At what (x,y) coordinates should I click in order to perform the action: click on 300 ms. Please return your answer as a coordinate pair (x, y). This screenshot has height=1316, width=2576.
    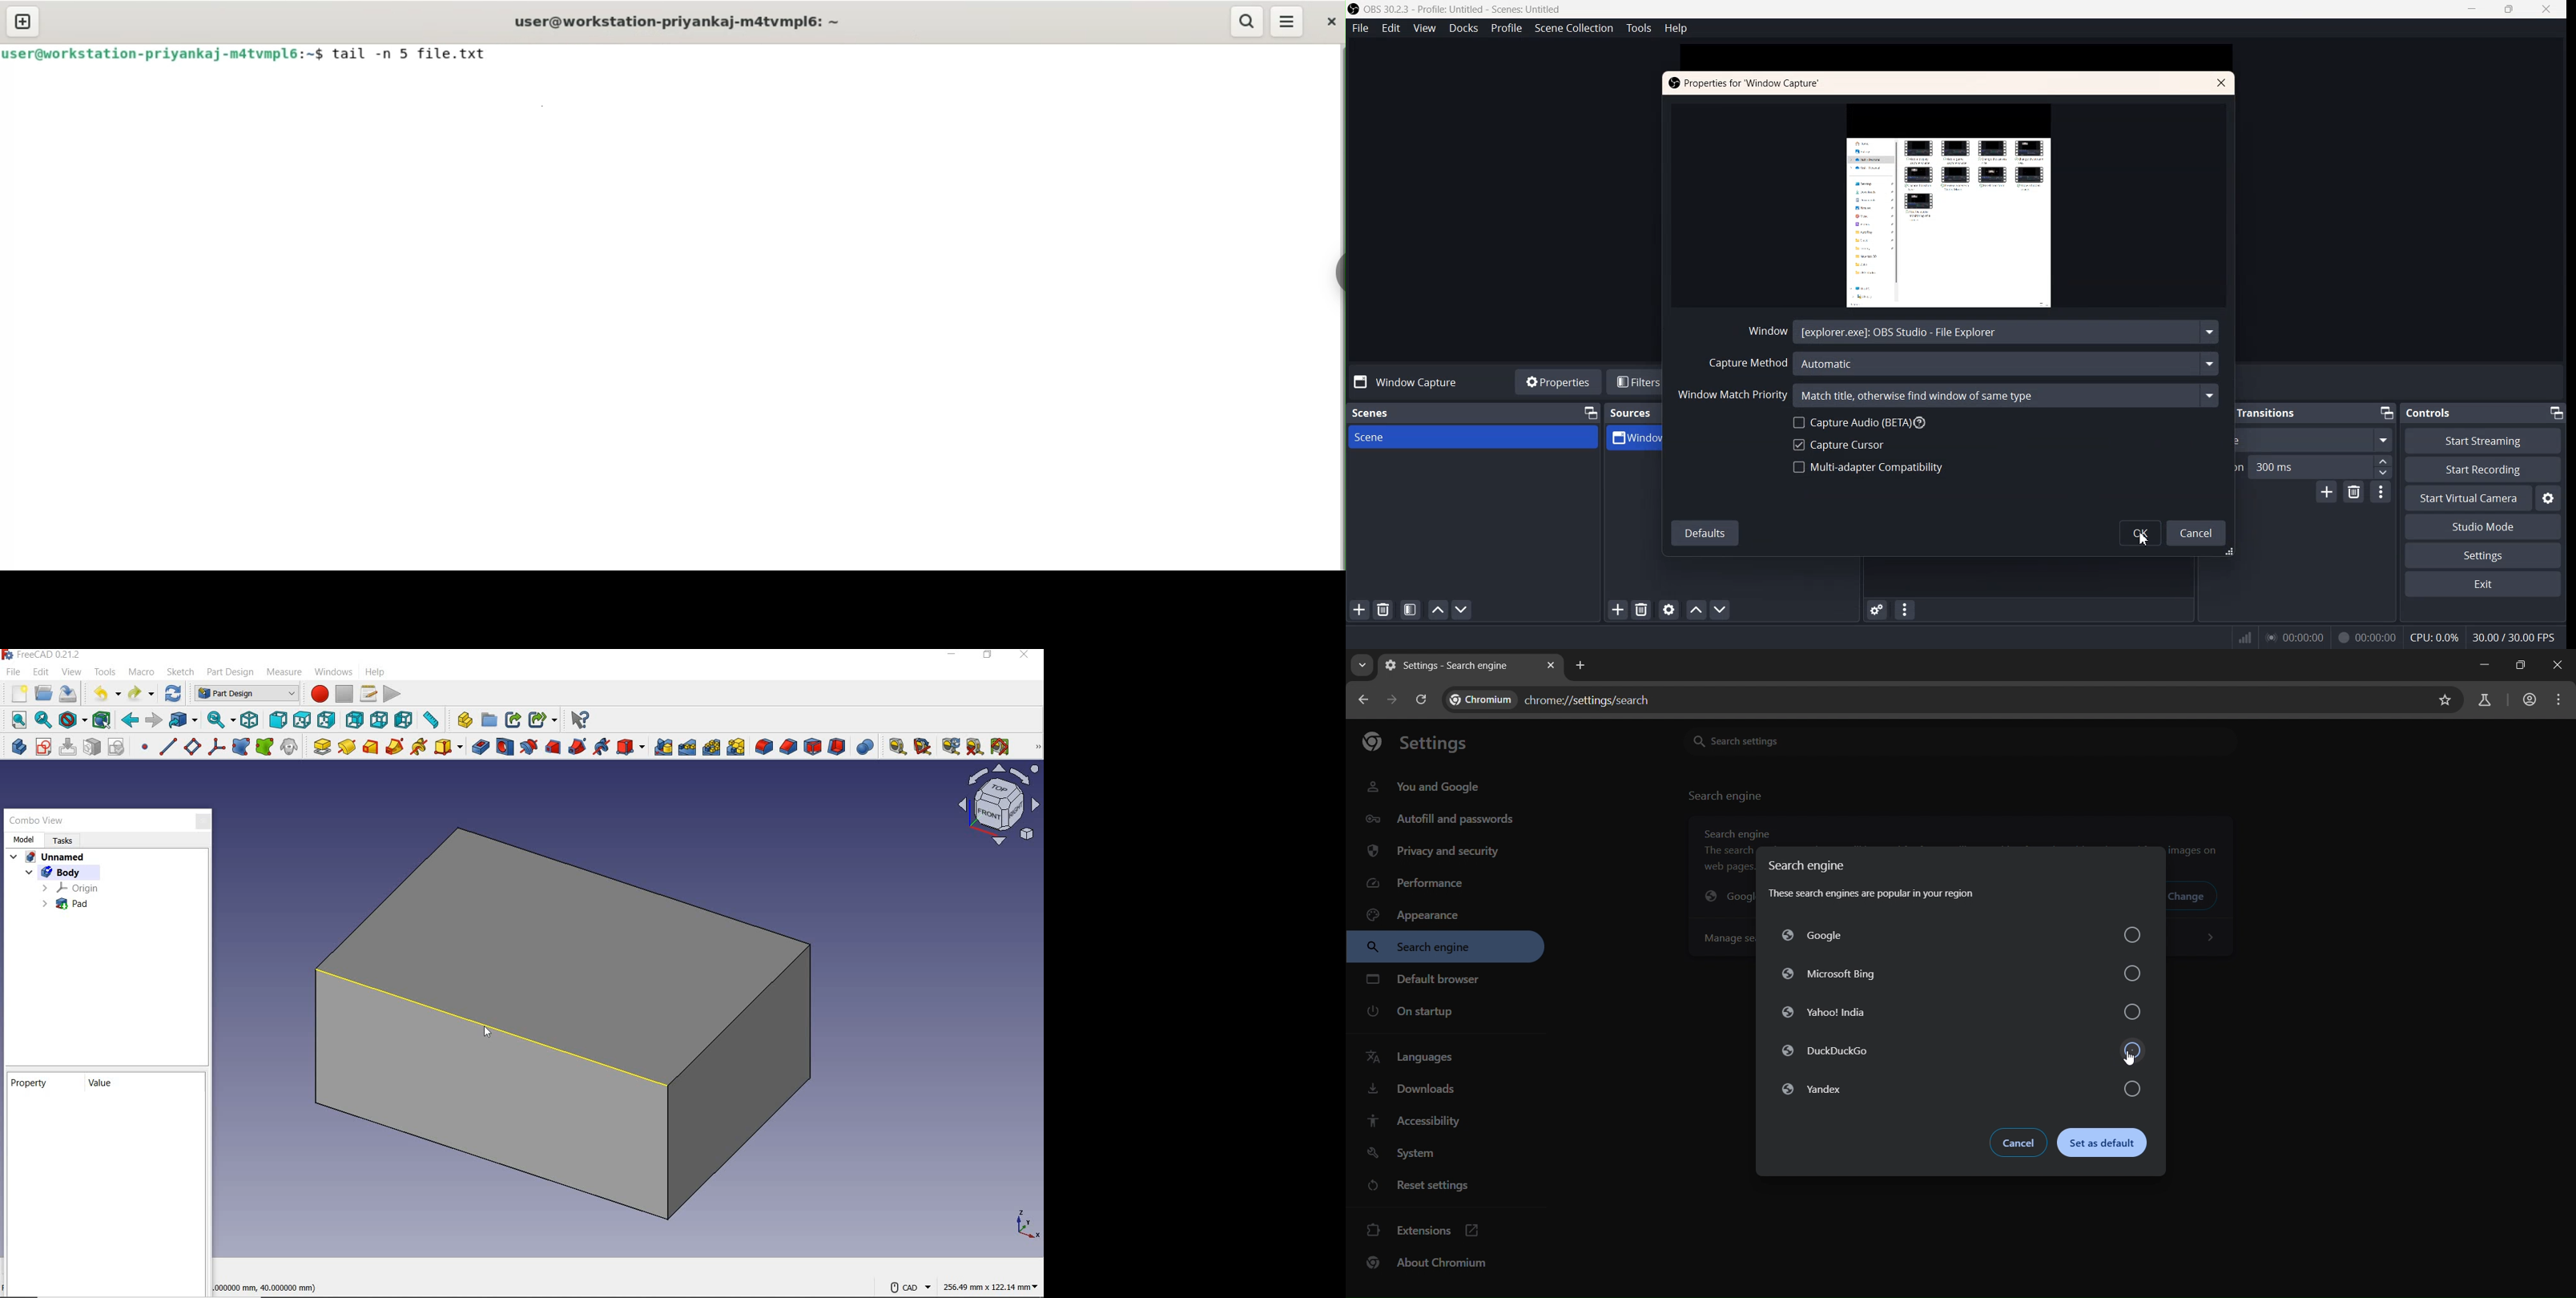
    Looking at the image, I should click on (2323, 466).